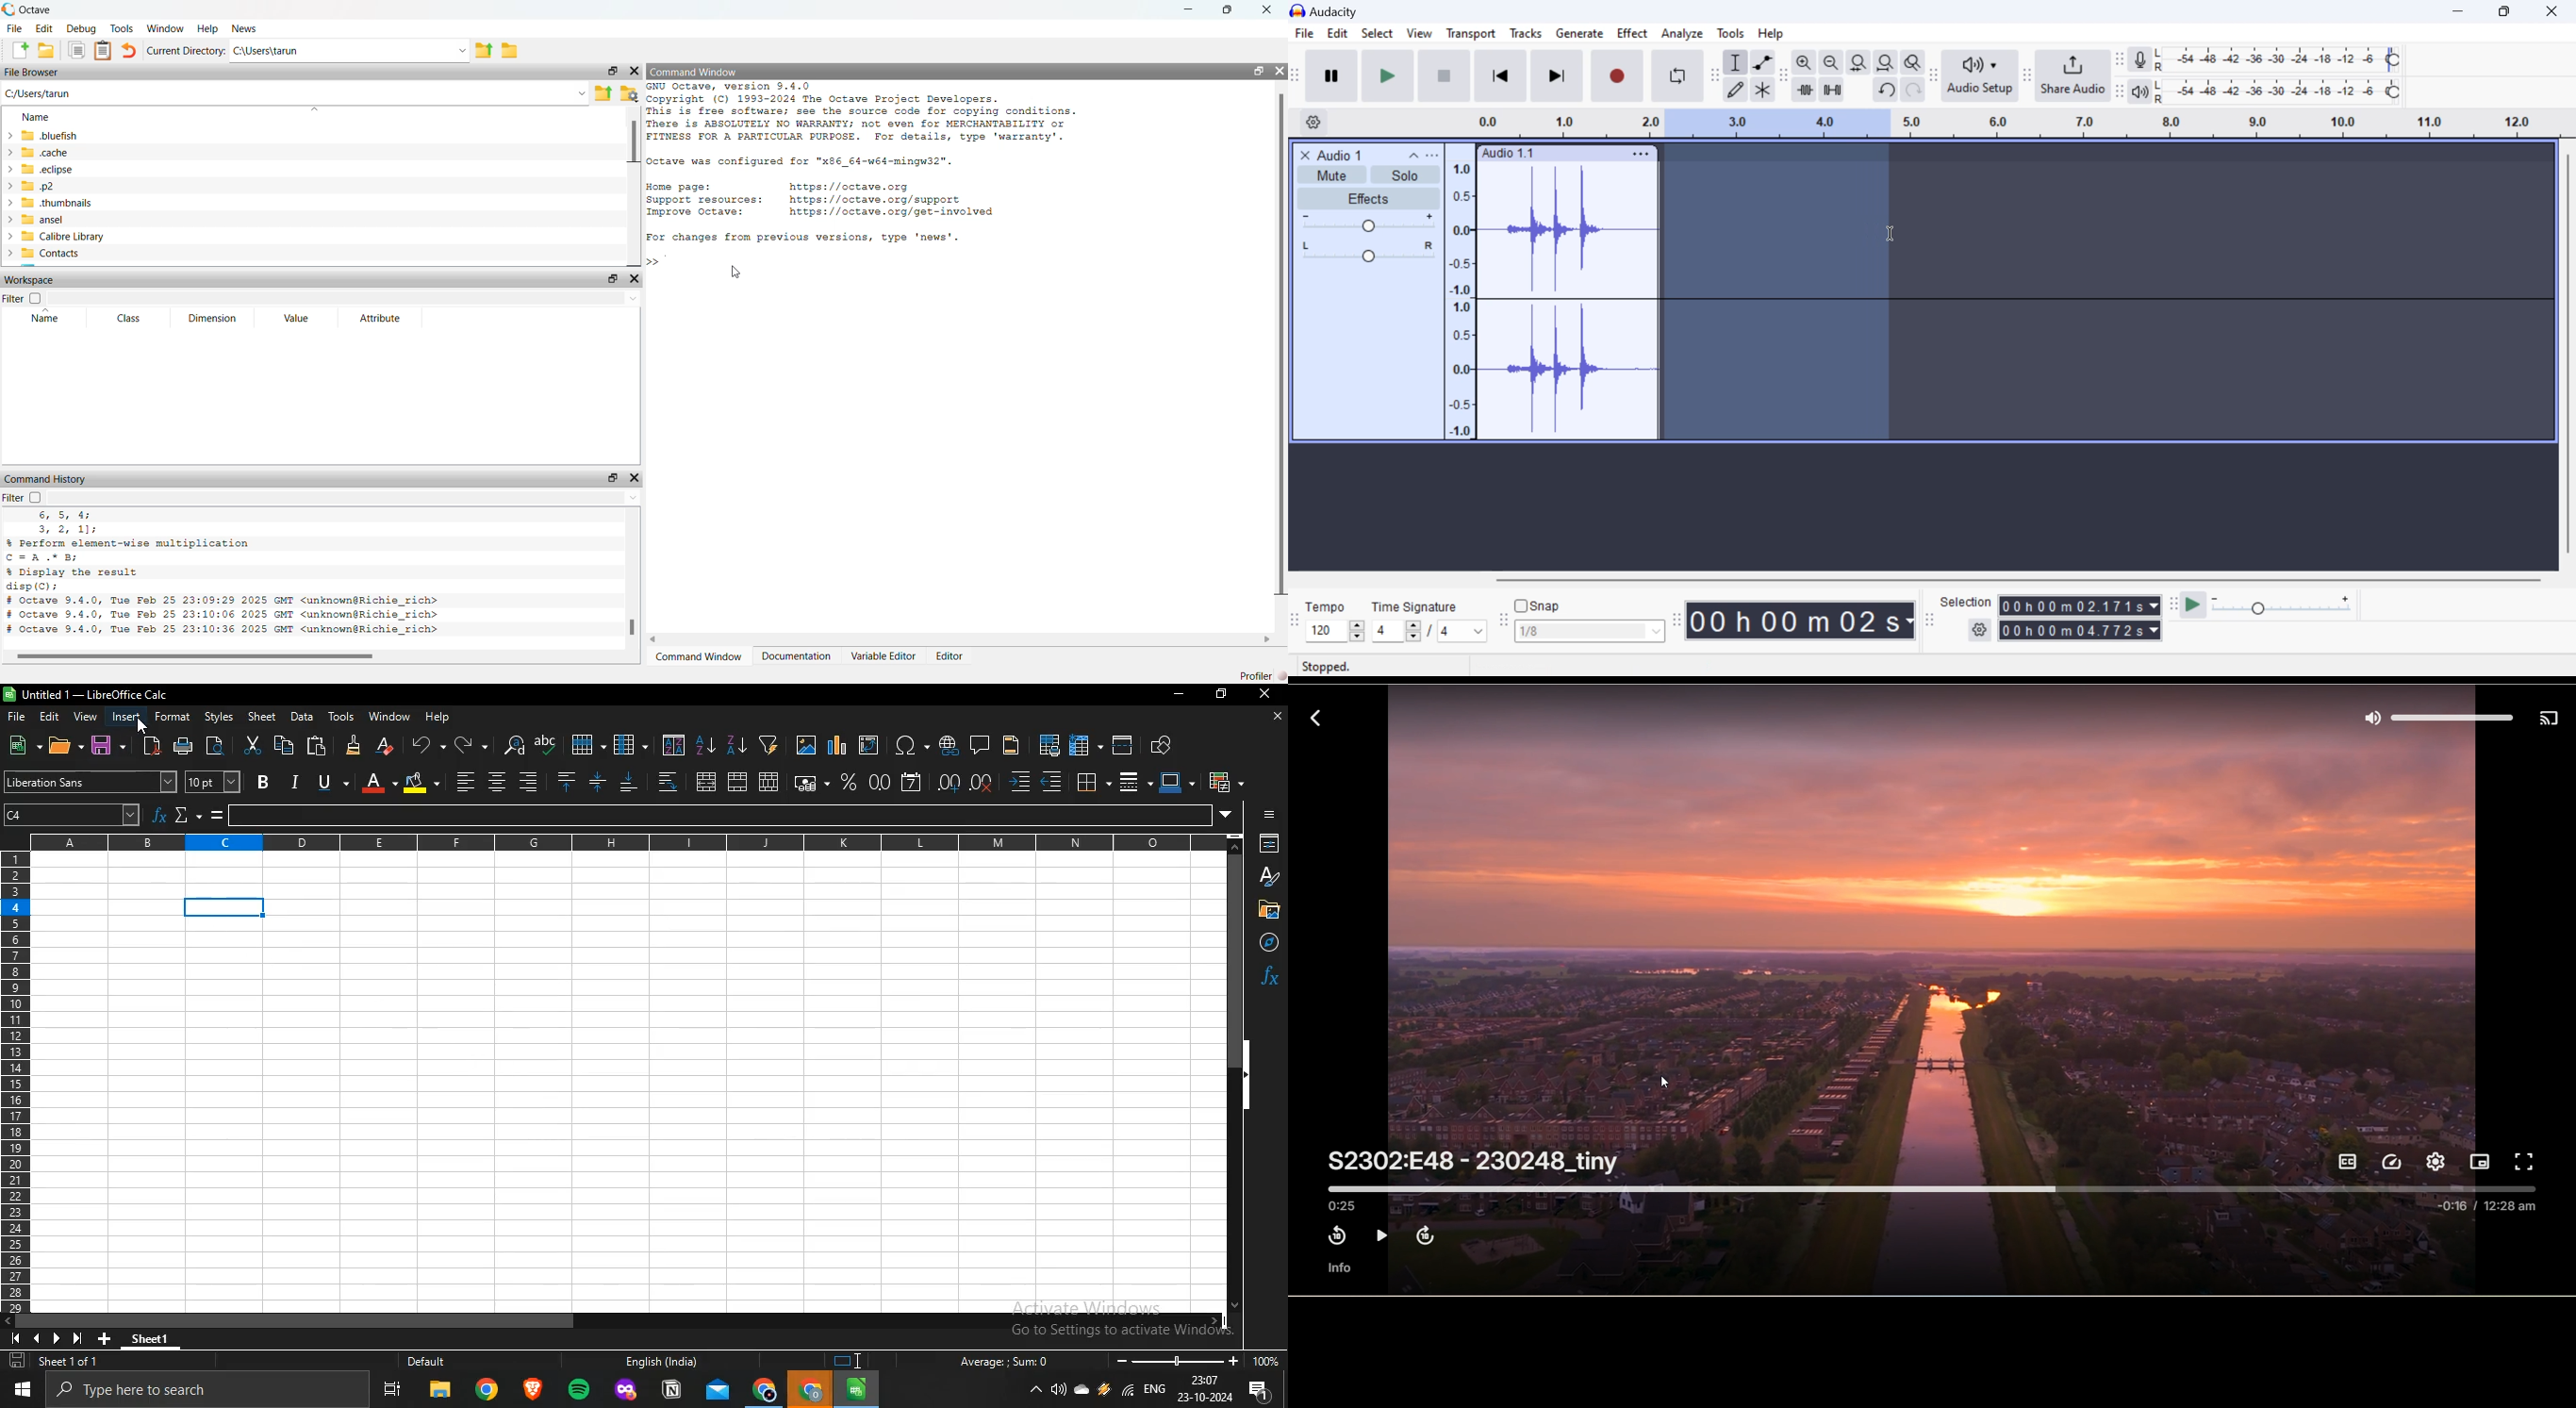 The height and width of the screenshot is (1428, 2576). Describe the element at coordinates (2141, 61) in the screenshot. I see `record meter` at that location.